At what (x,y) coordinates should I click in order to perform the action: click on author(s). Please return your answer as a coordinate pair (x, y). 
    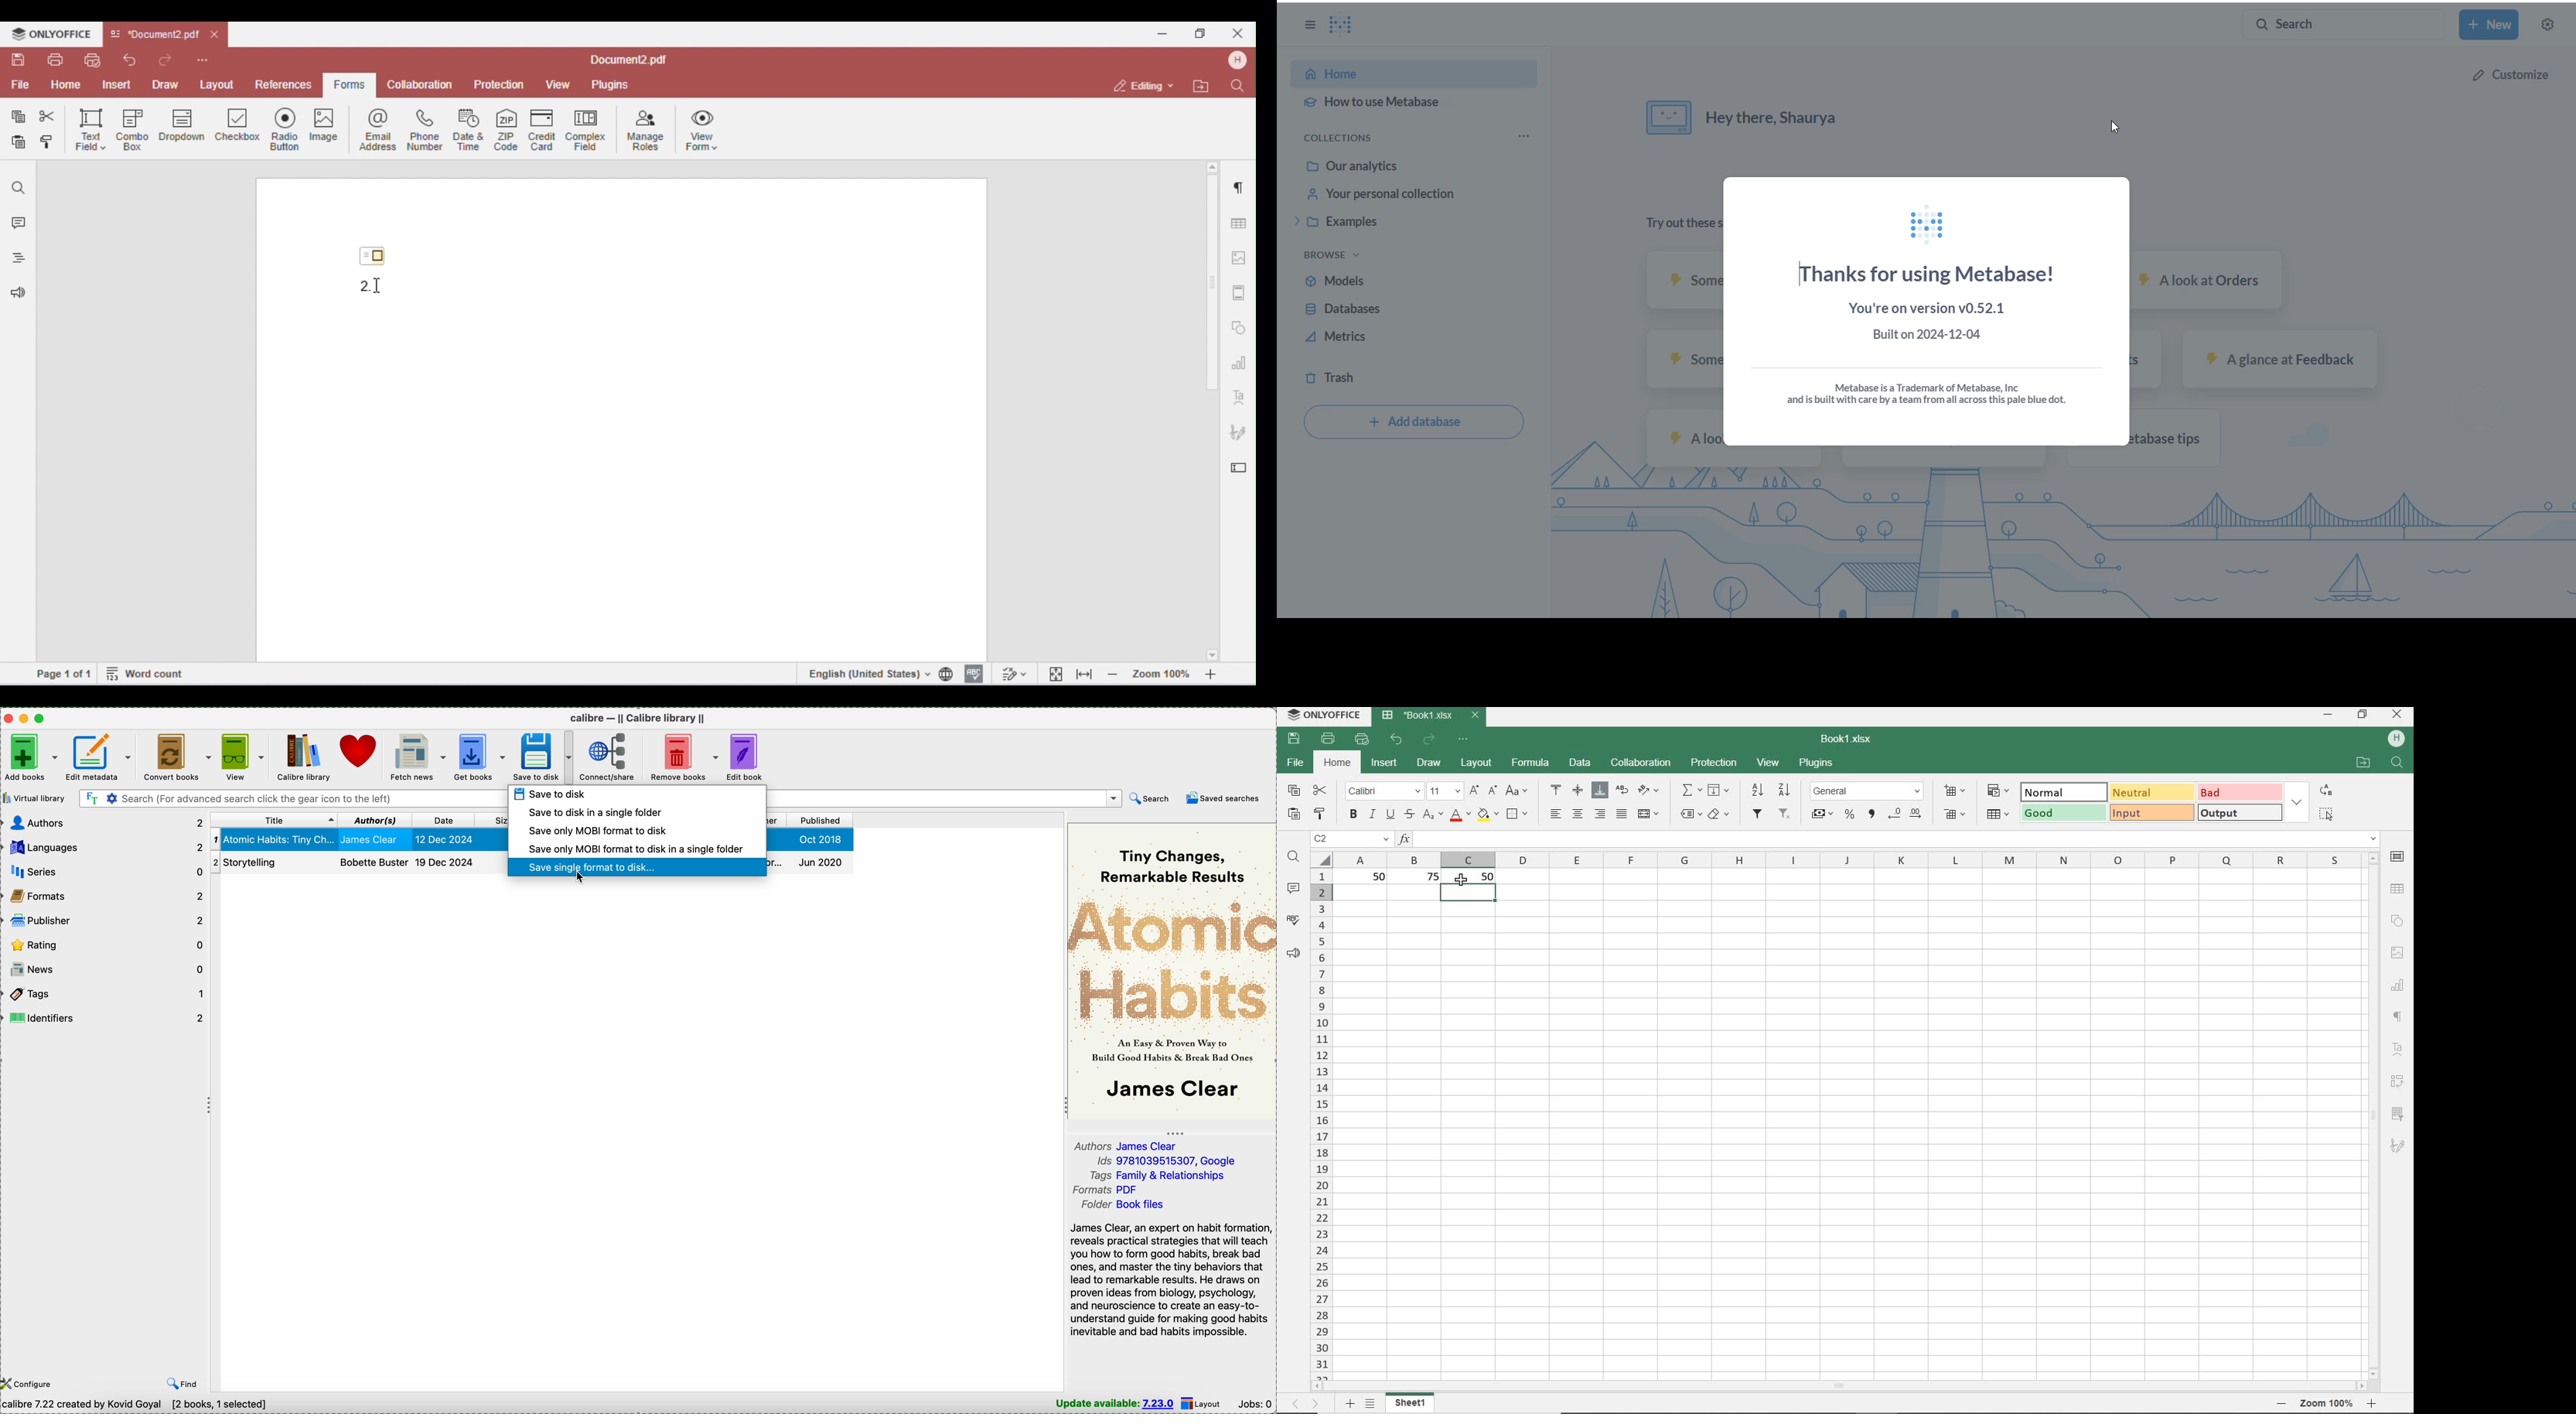
    Looking at the image, I should click on (376, 820).